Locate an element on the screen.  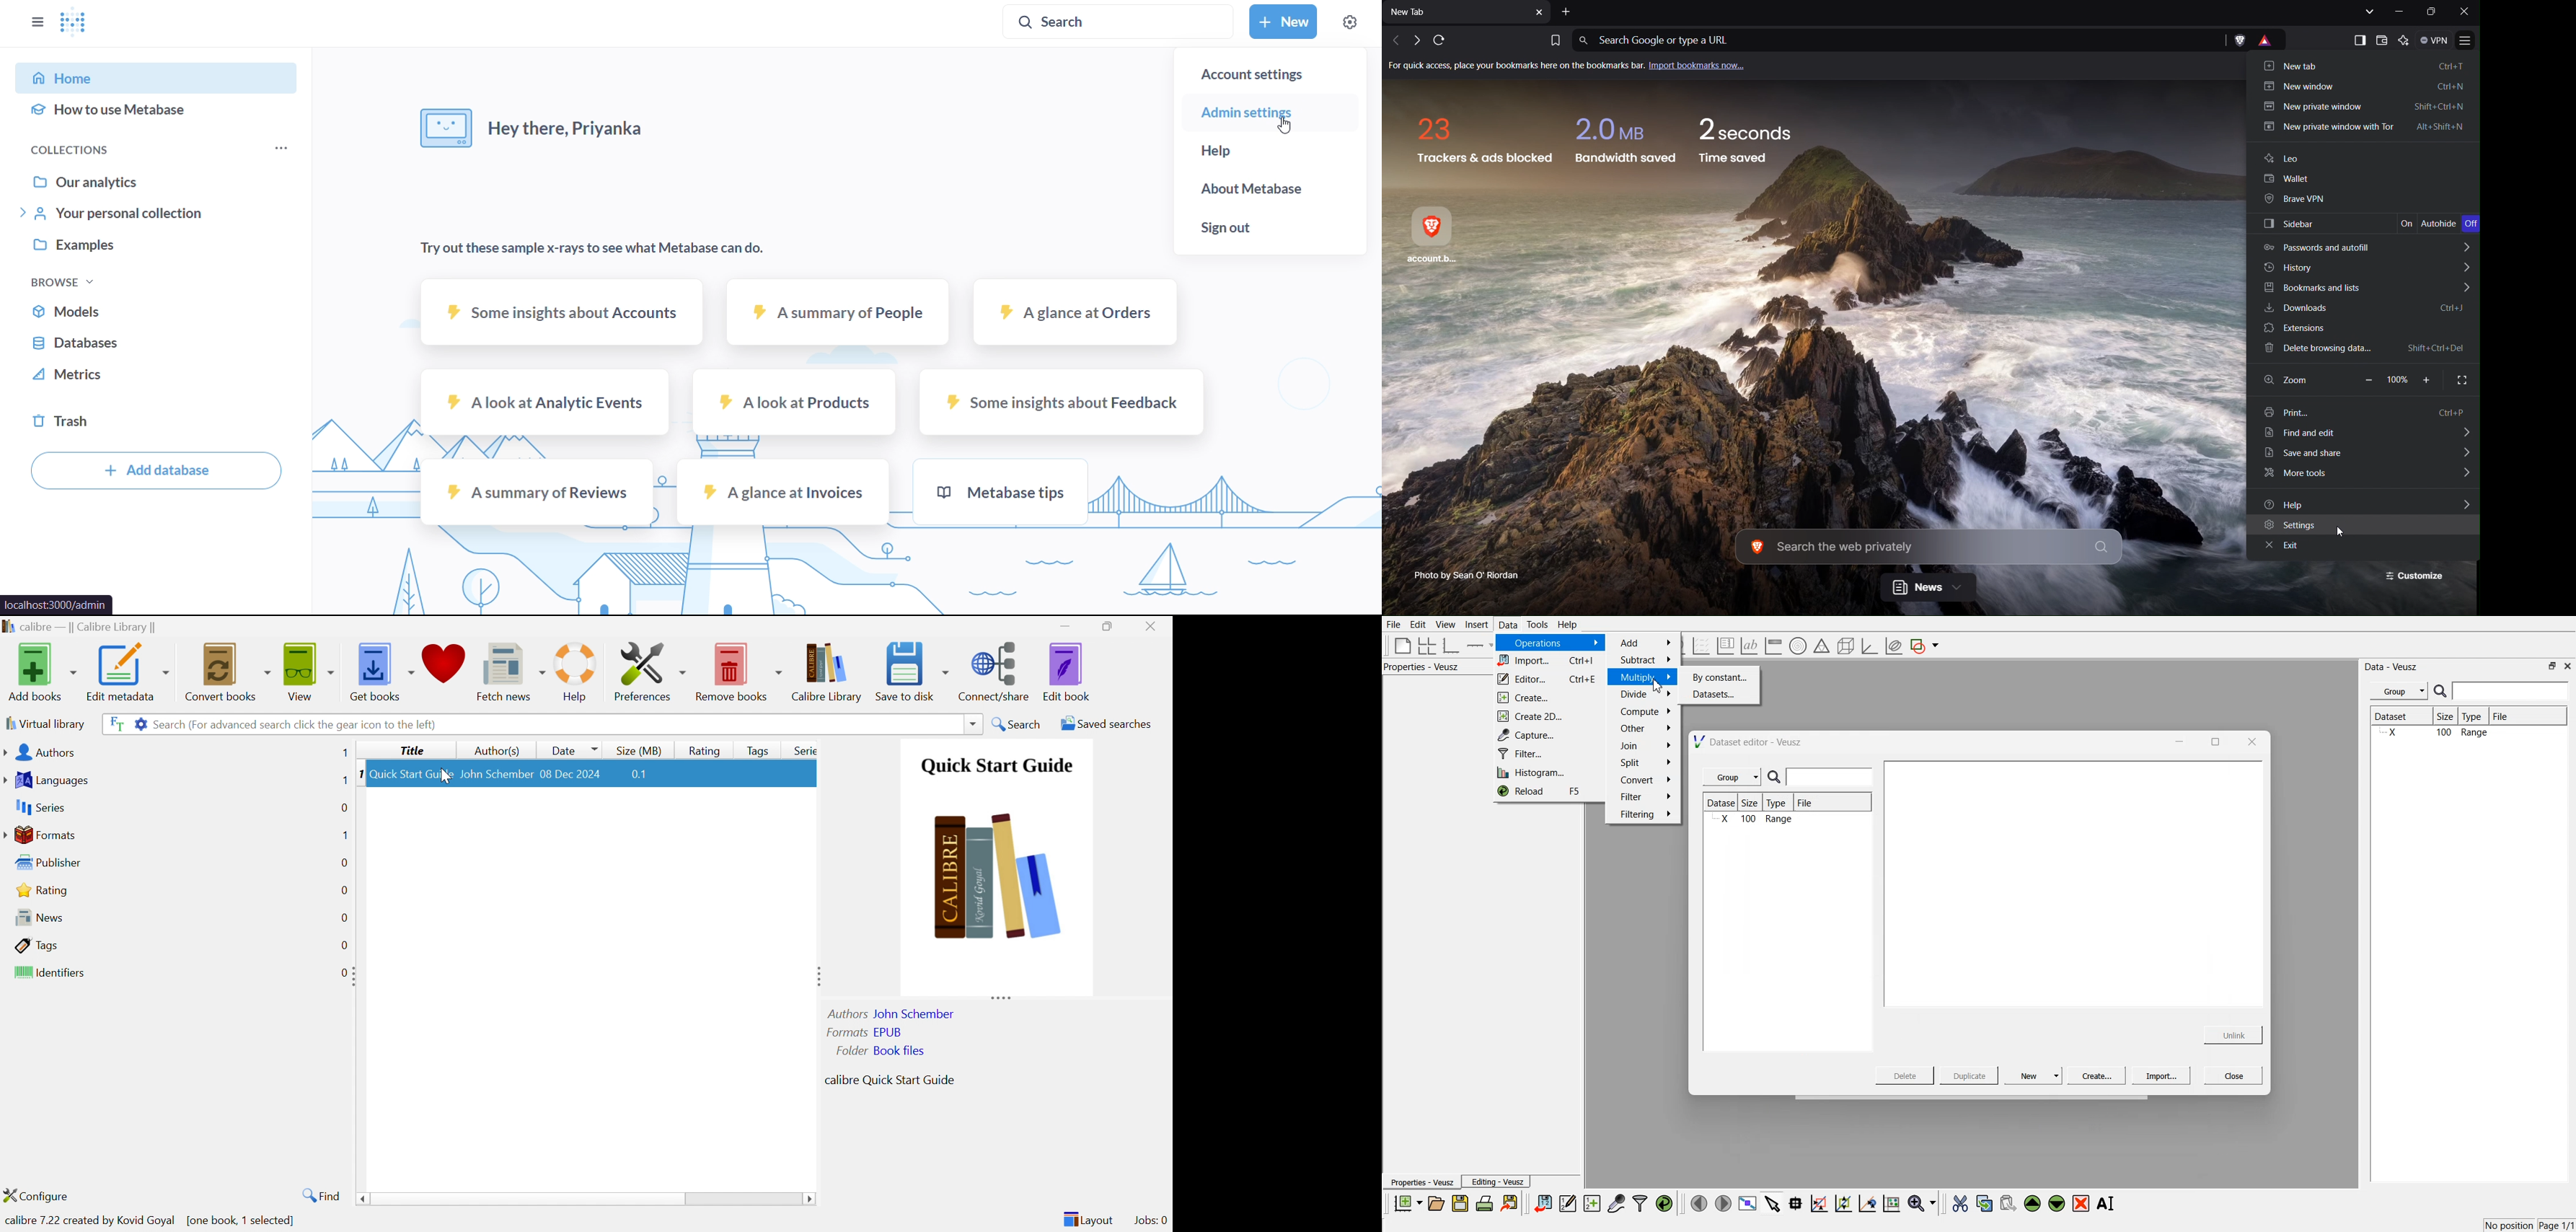
Join is located at coordinates (1646, 747).